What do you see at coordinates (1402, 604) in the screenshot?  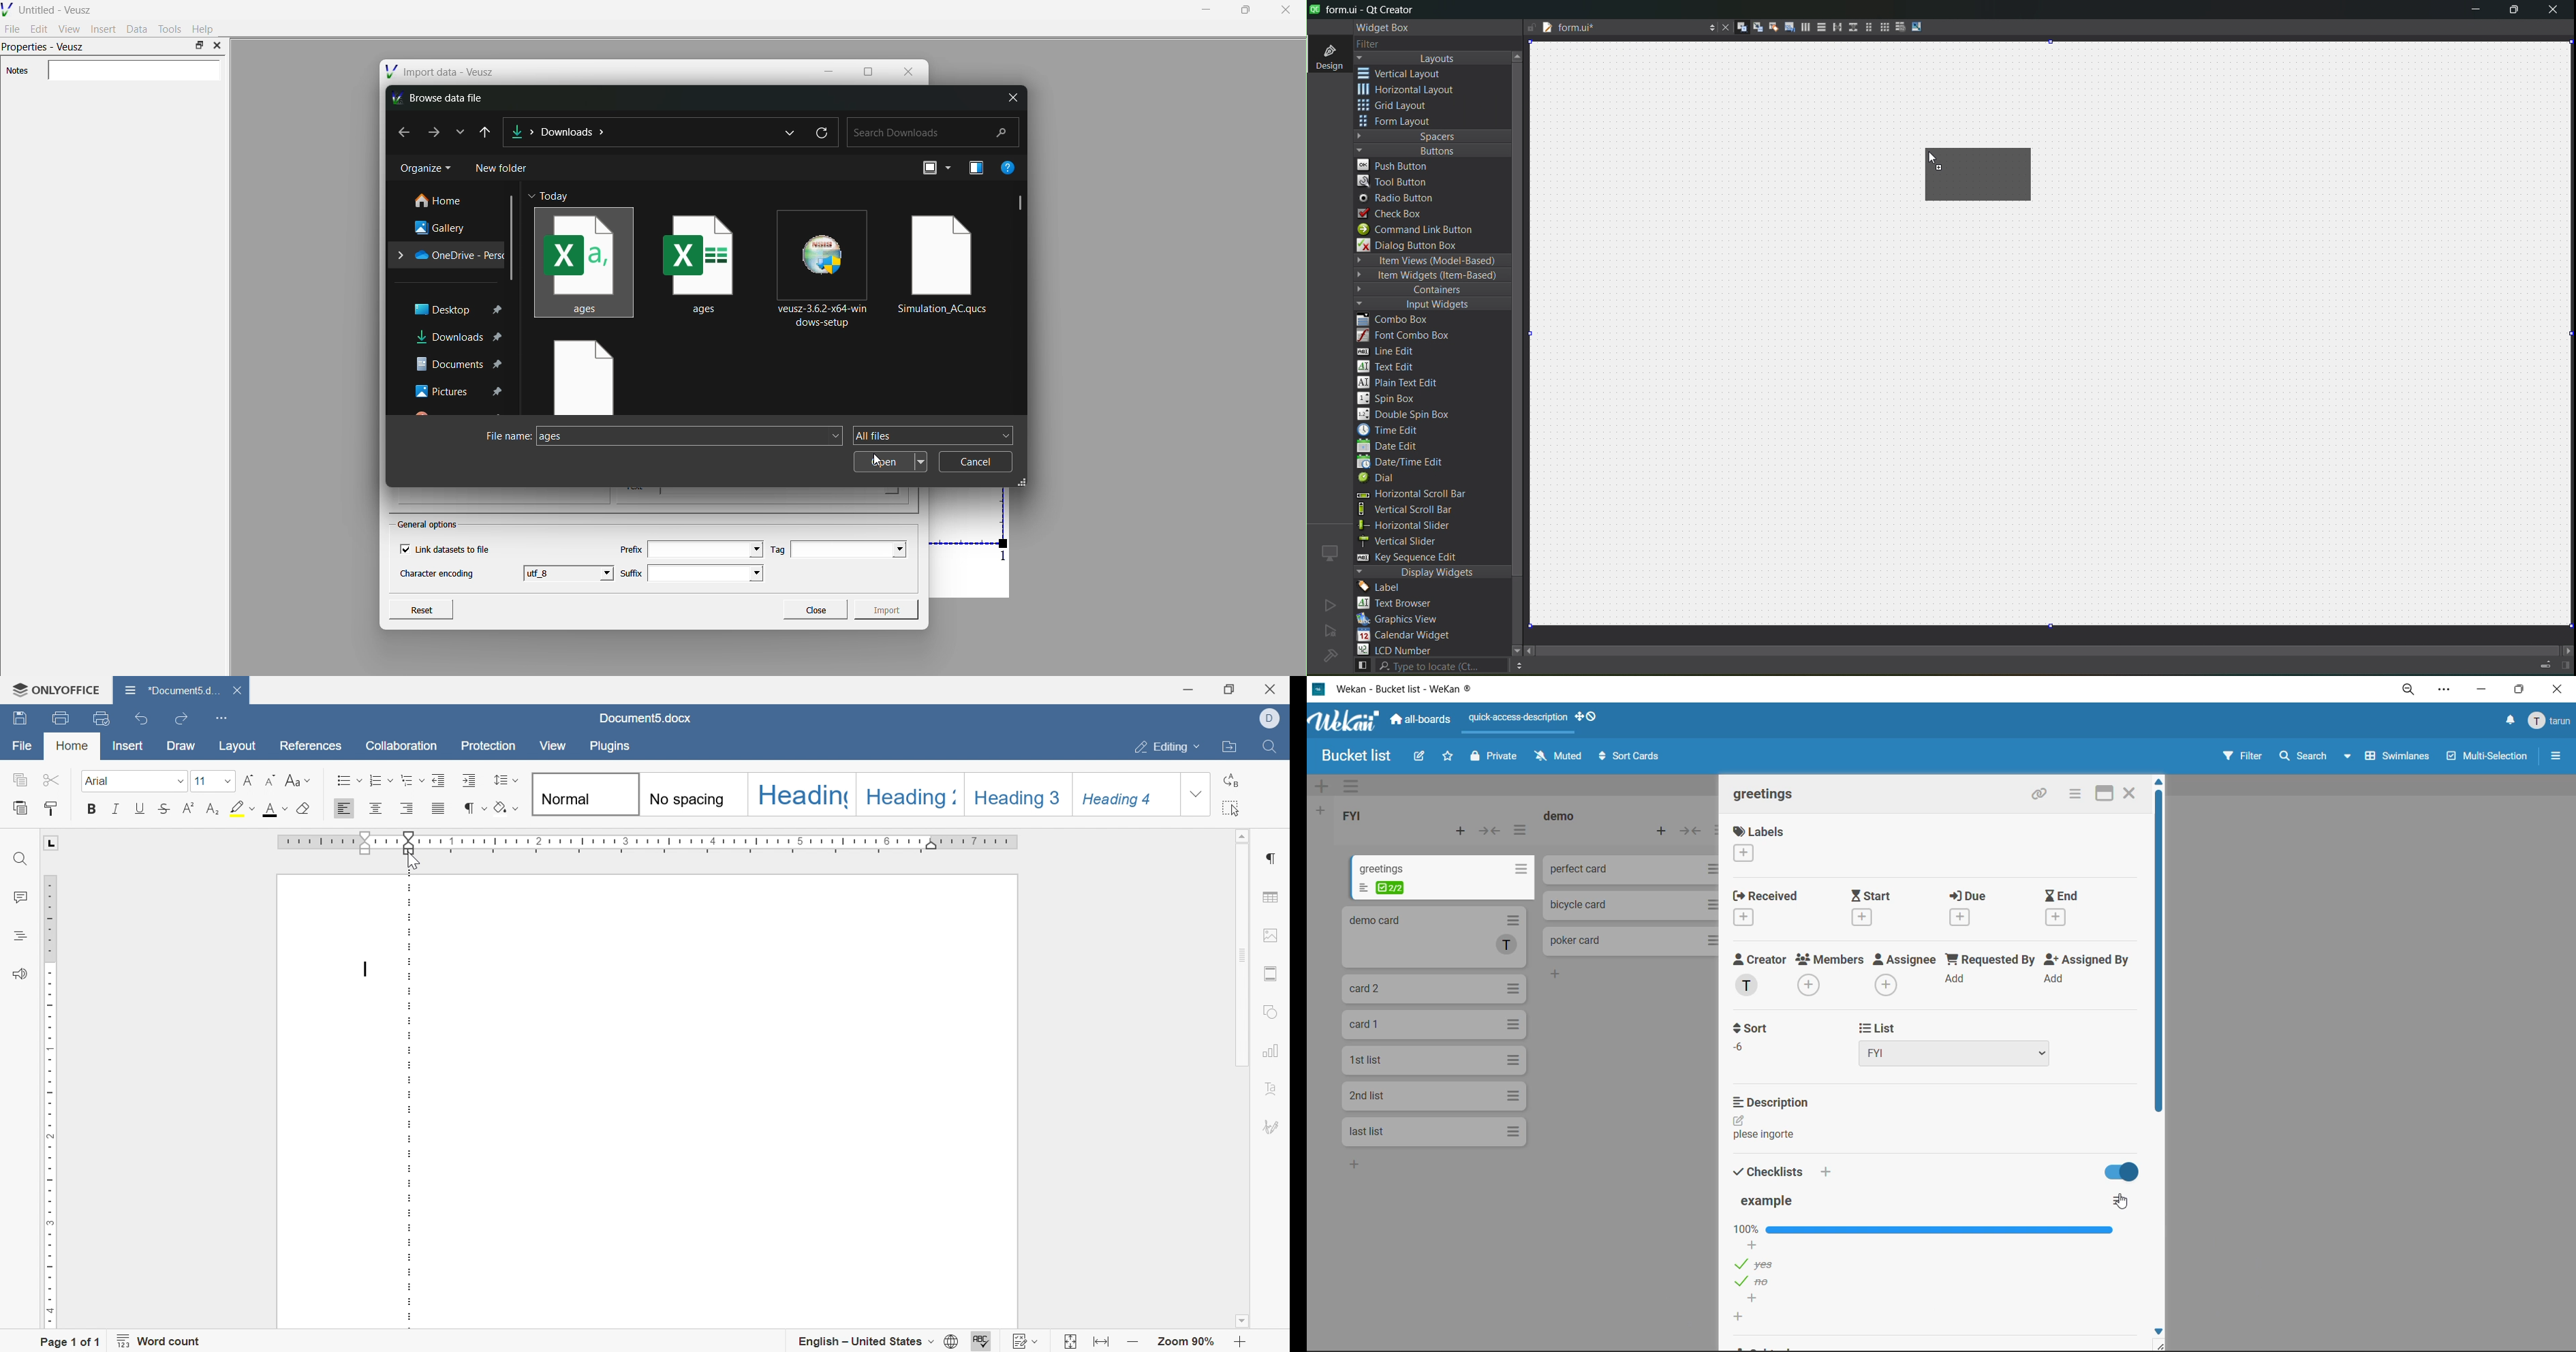 I see `text` at bounding box center [1402, 604].